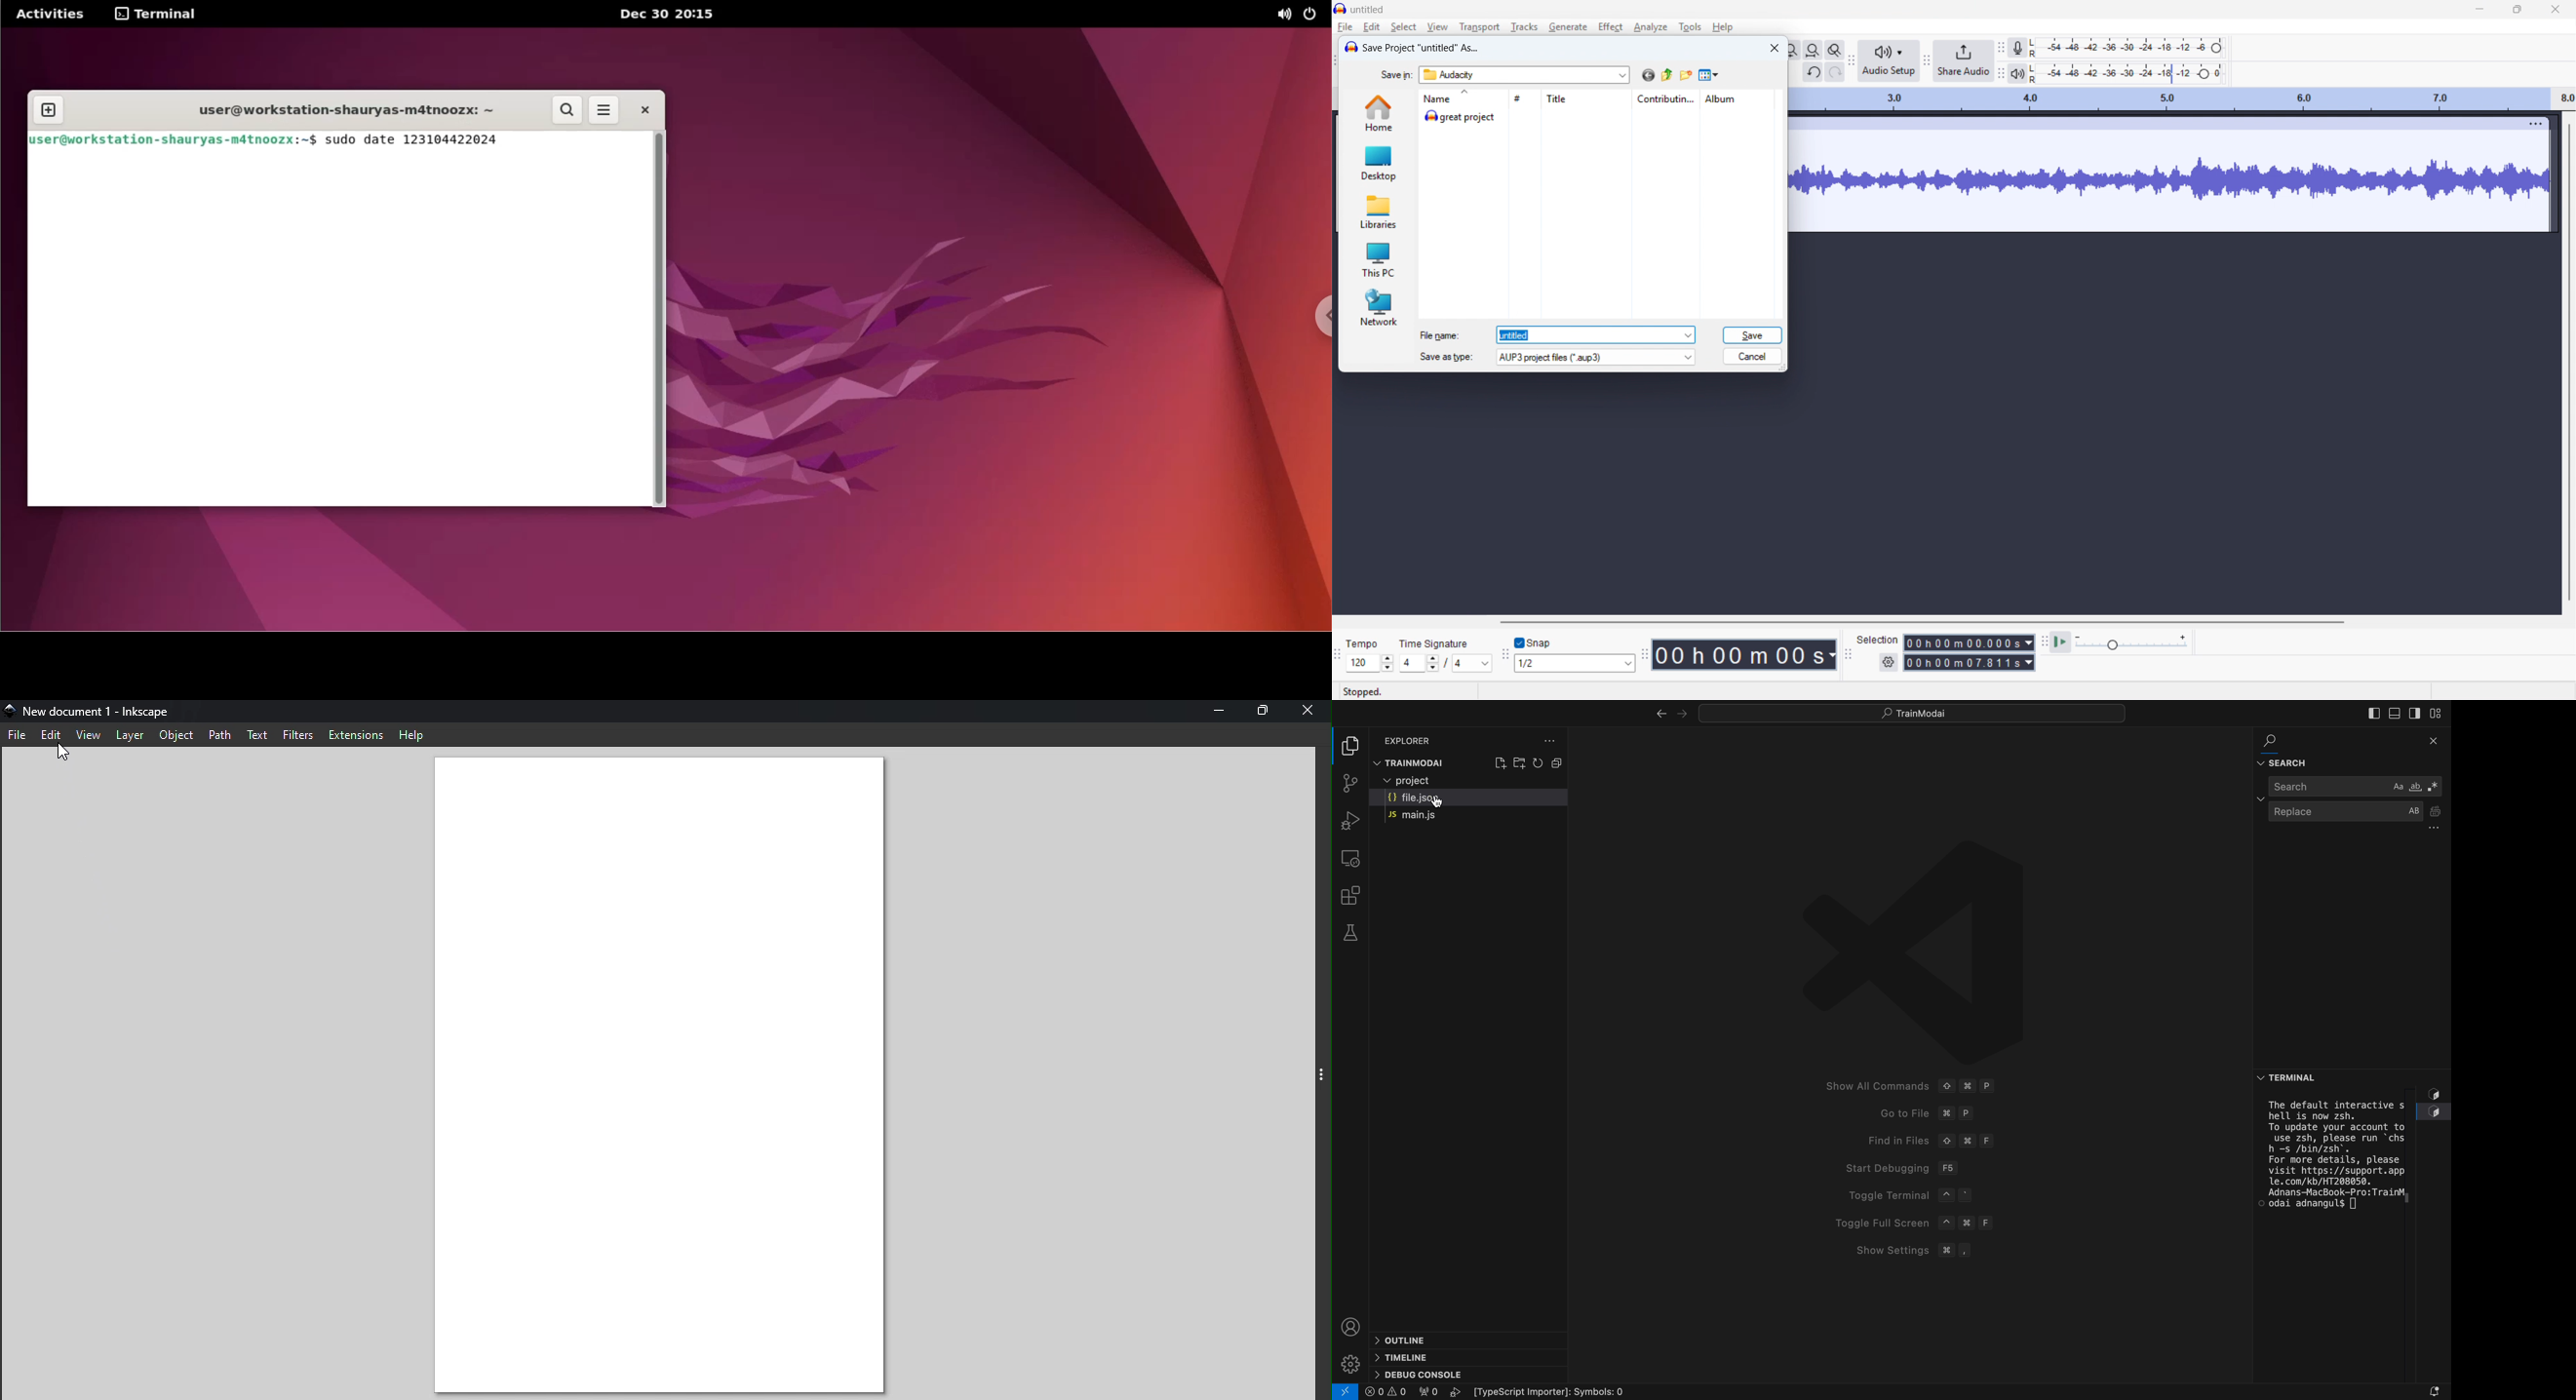 Image resolution: width=2576 pixels, height=1400 pixels. What do you see at coordinates (1655, 713) in the screenshot?
I see `right arrow` at bounding box center [1655, 713].